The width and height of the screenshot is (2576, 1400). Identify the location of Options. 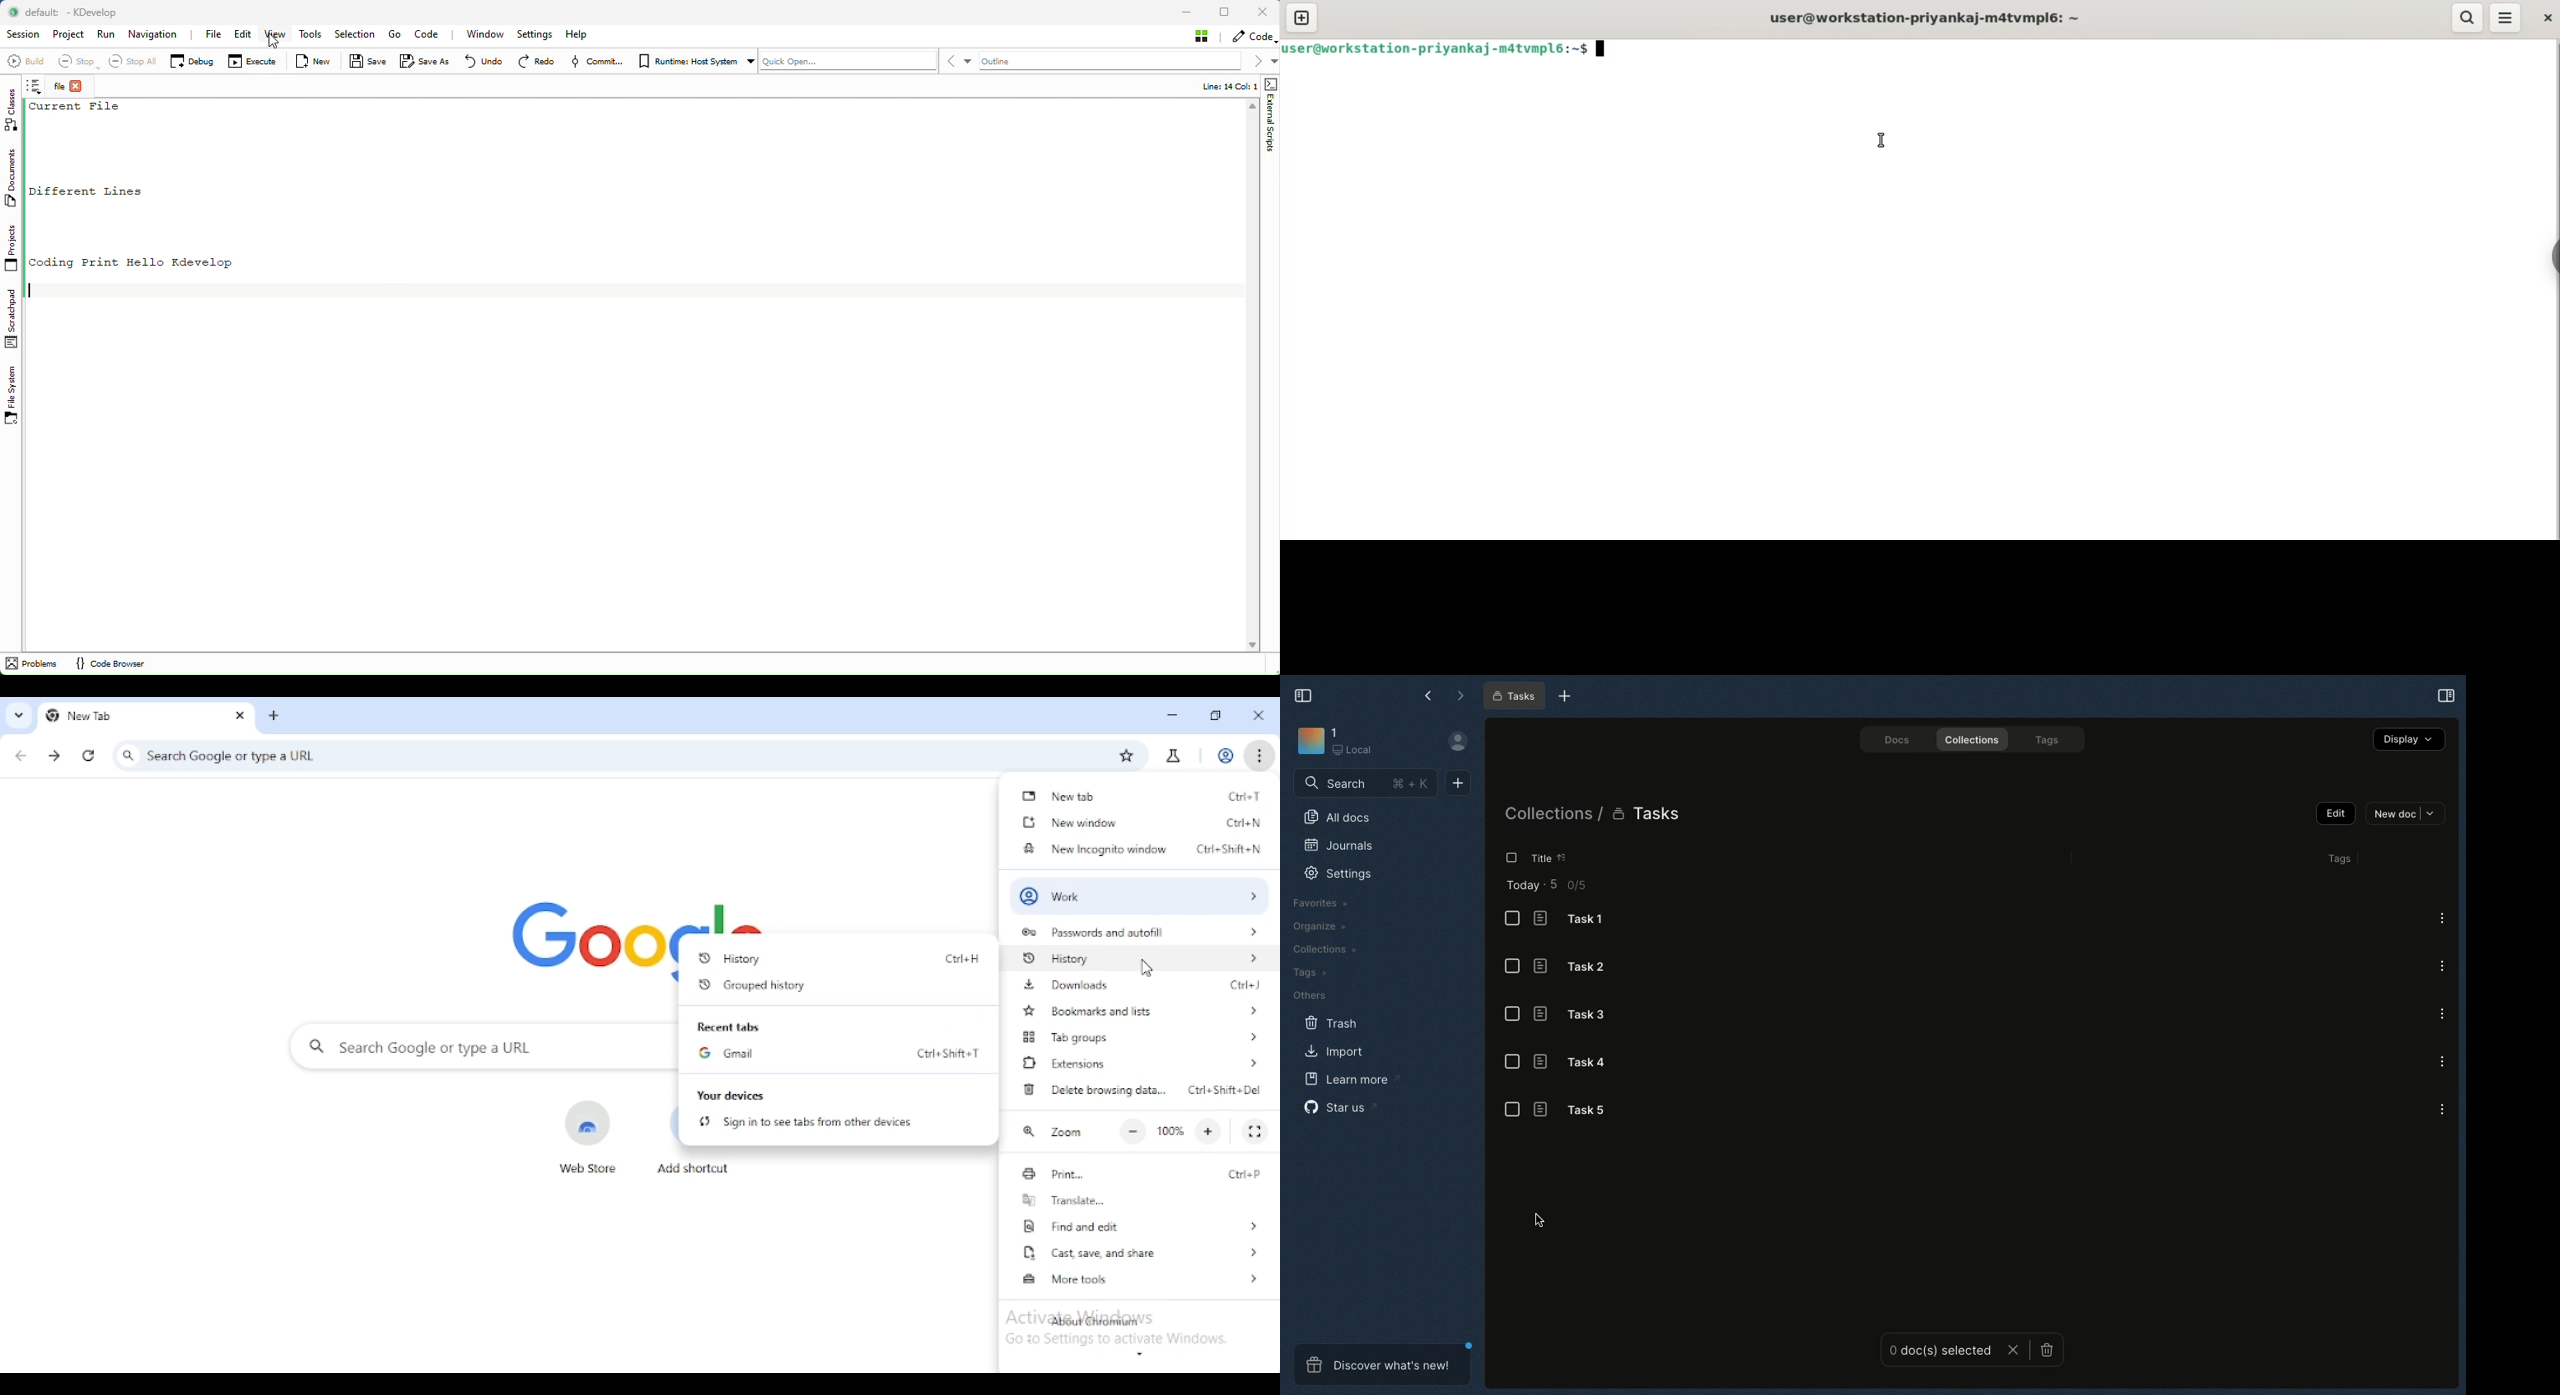
(2442, 1061).